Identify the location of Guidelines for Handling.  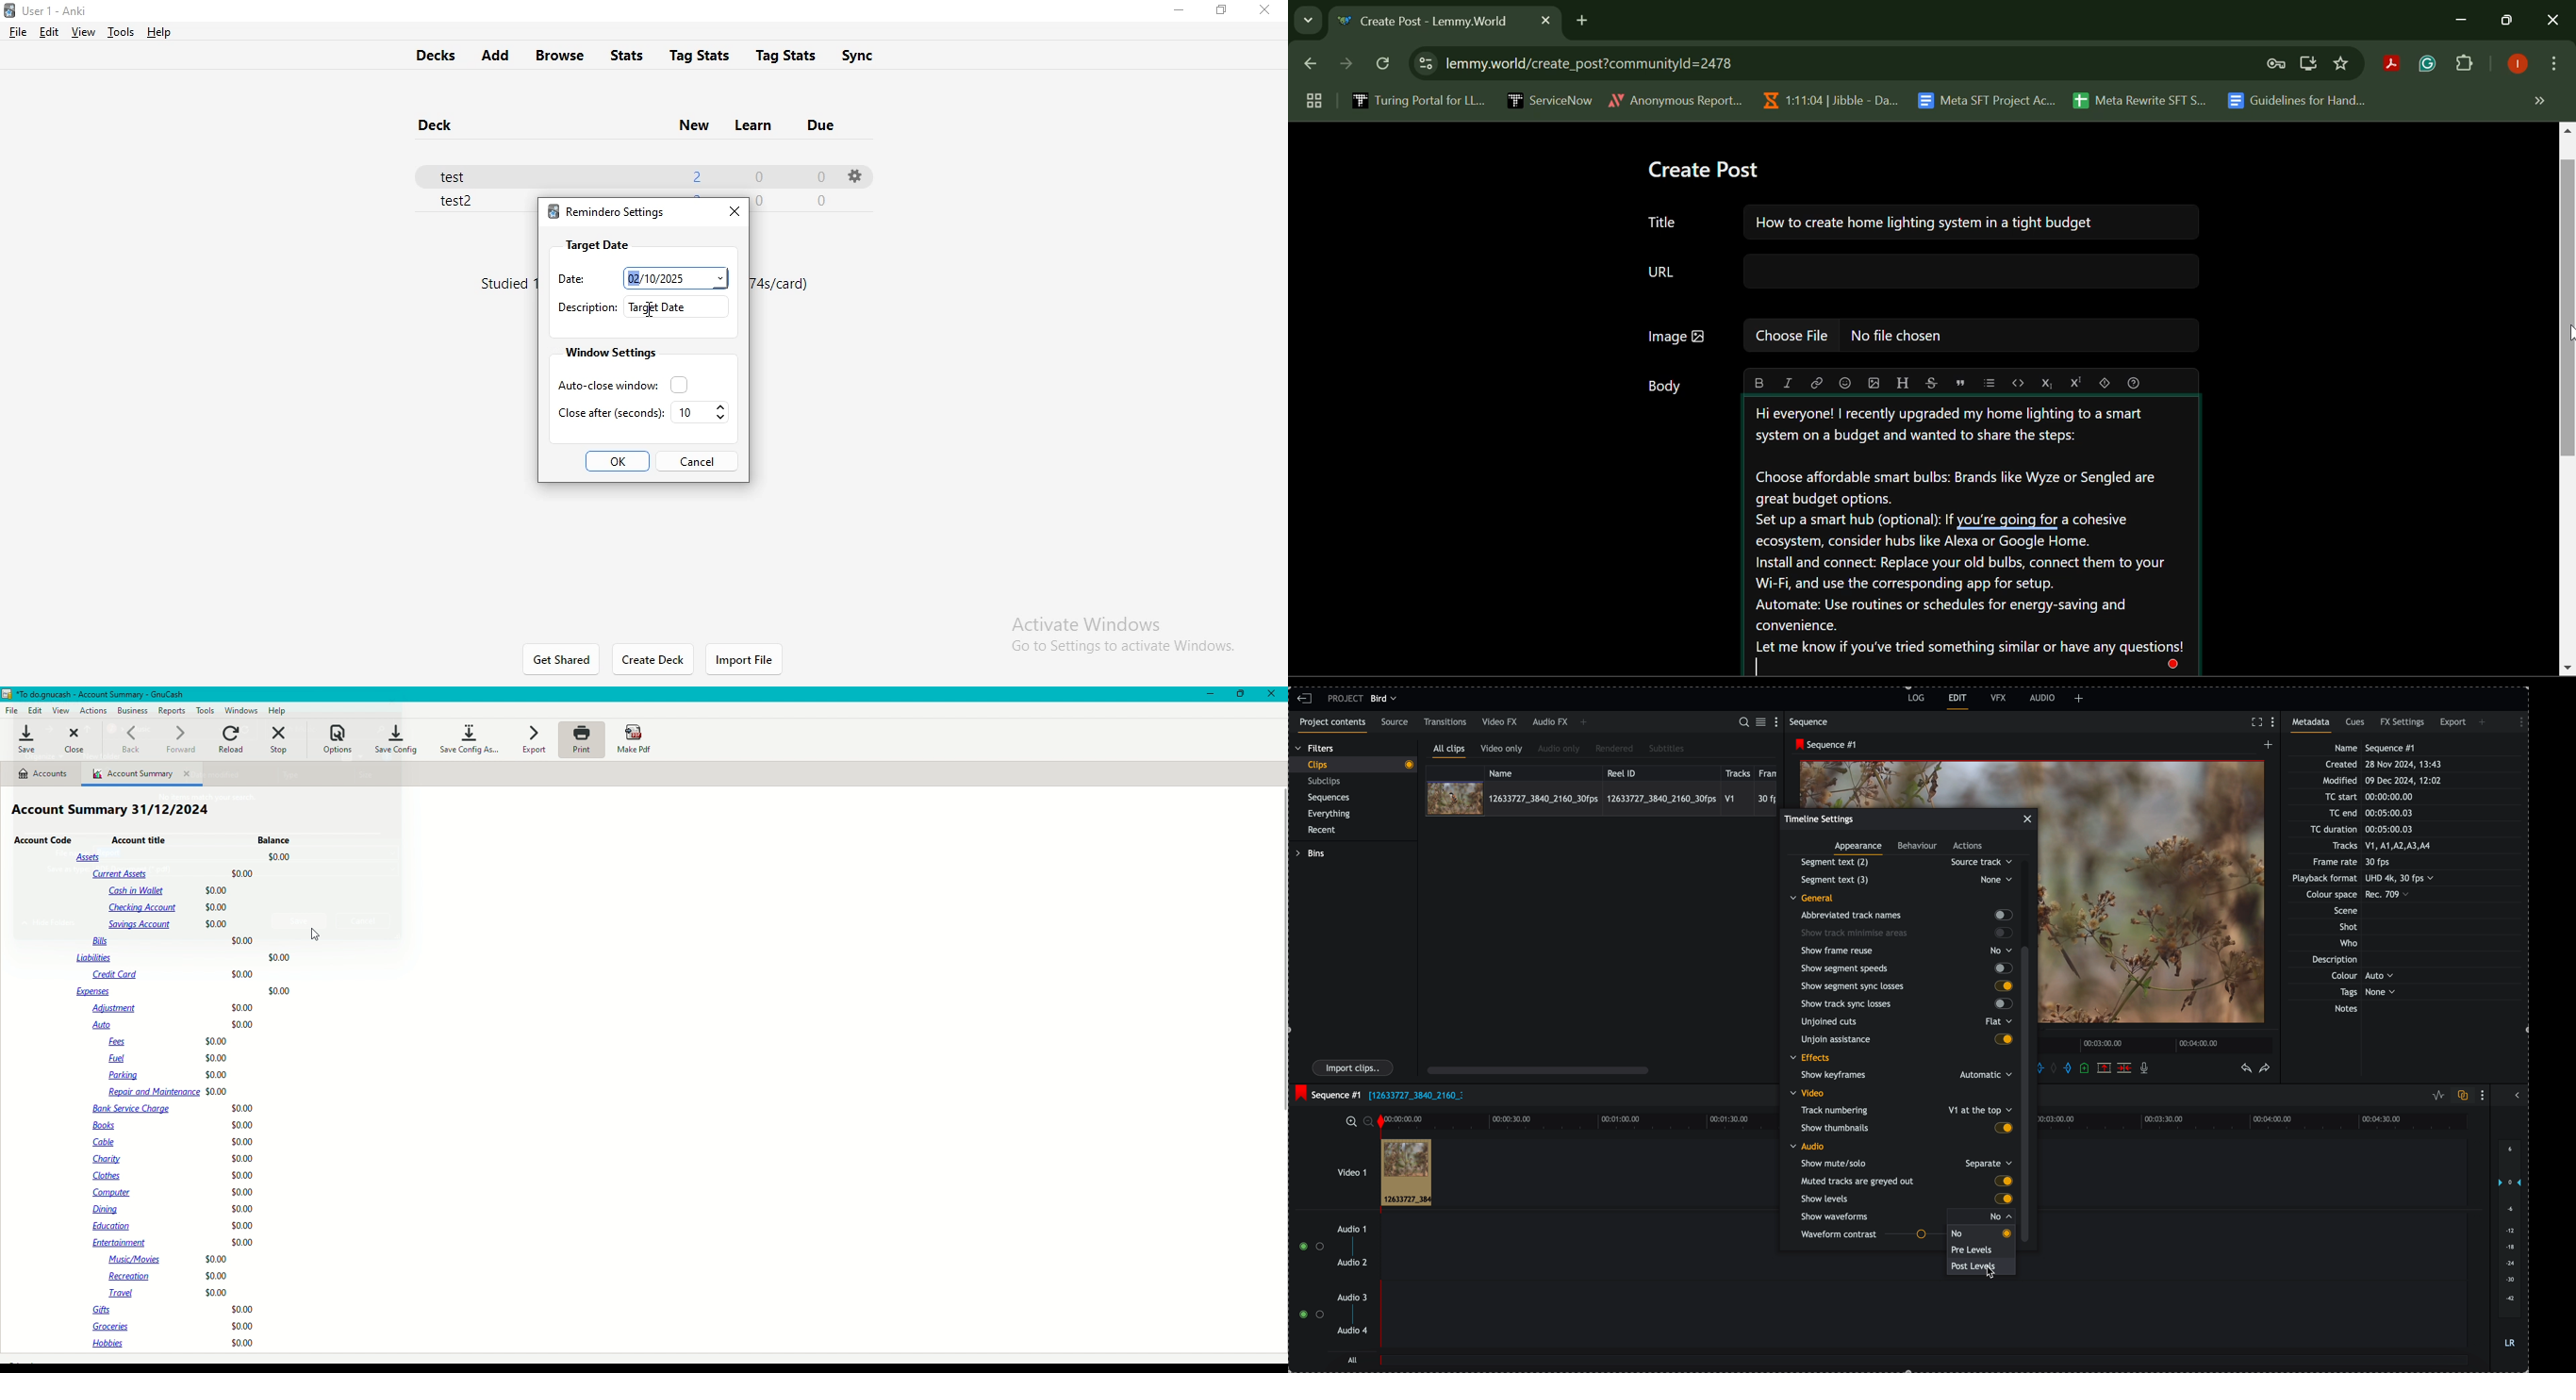
(2298, 101).